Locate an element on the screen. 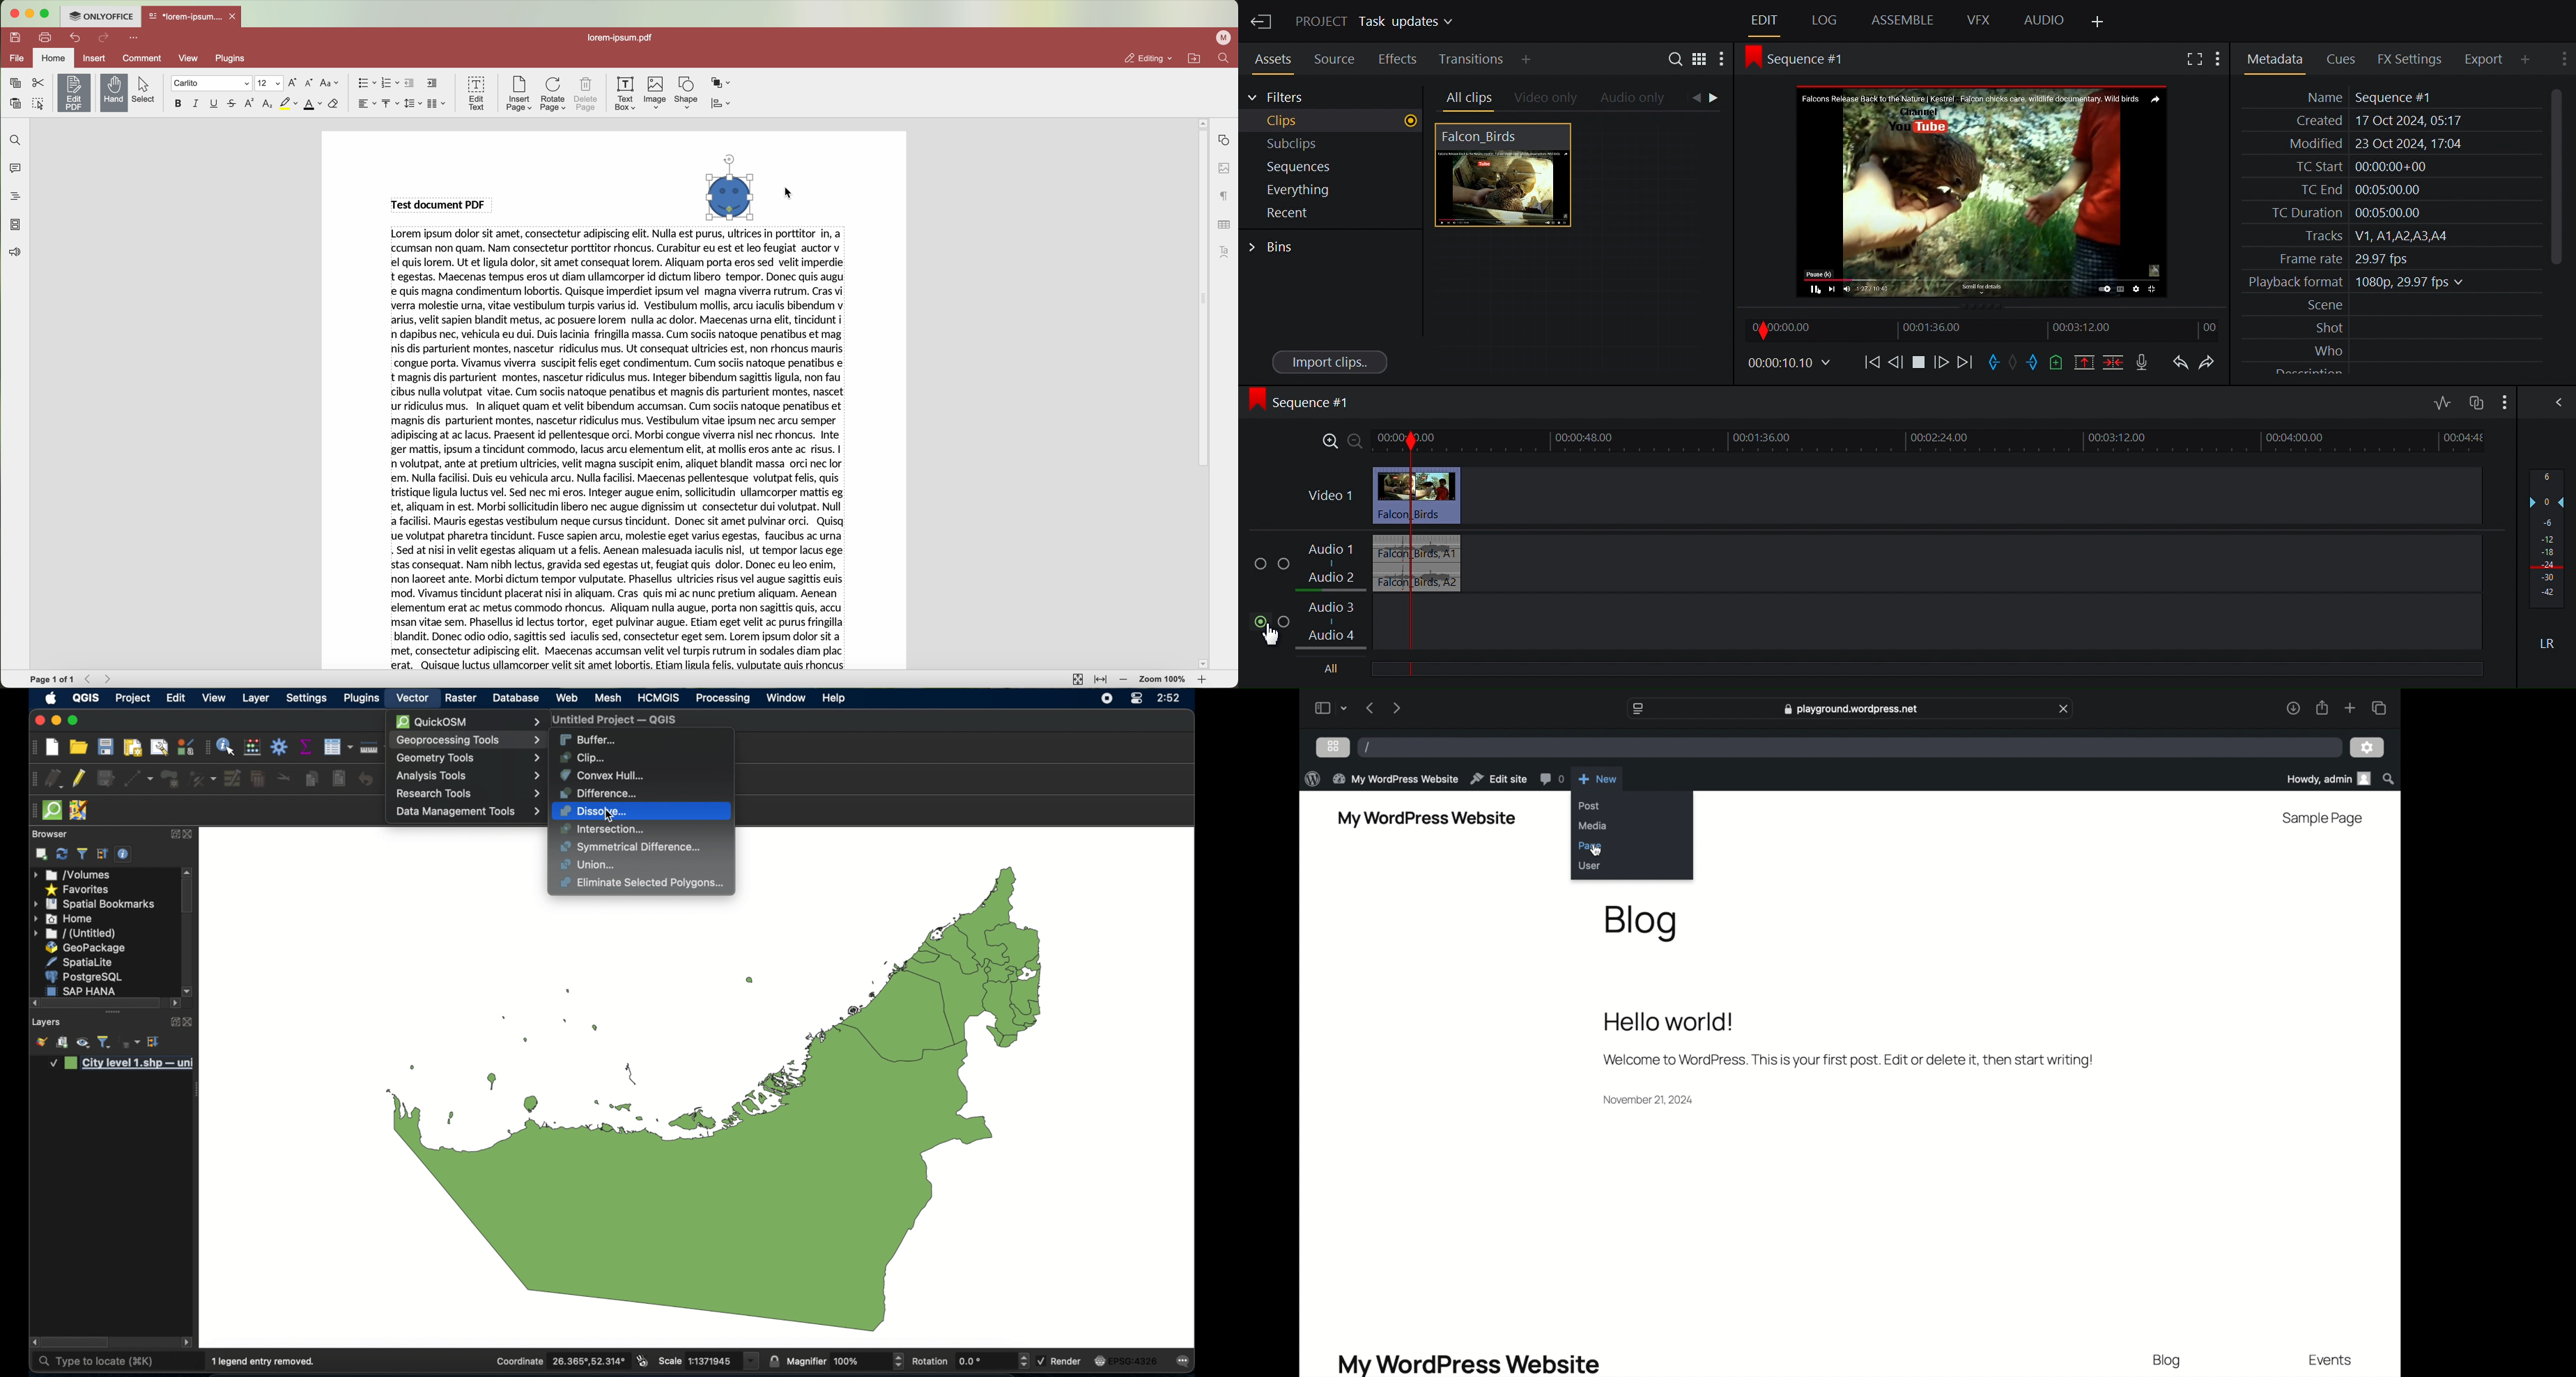  Audio 3 is located at coordinates (1332, 613).